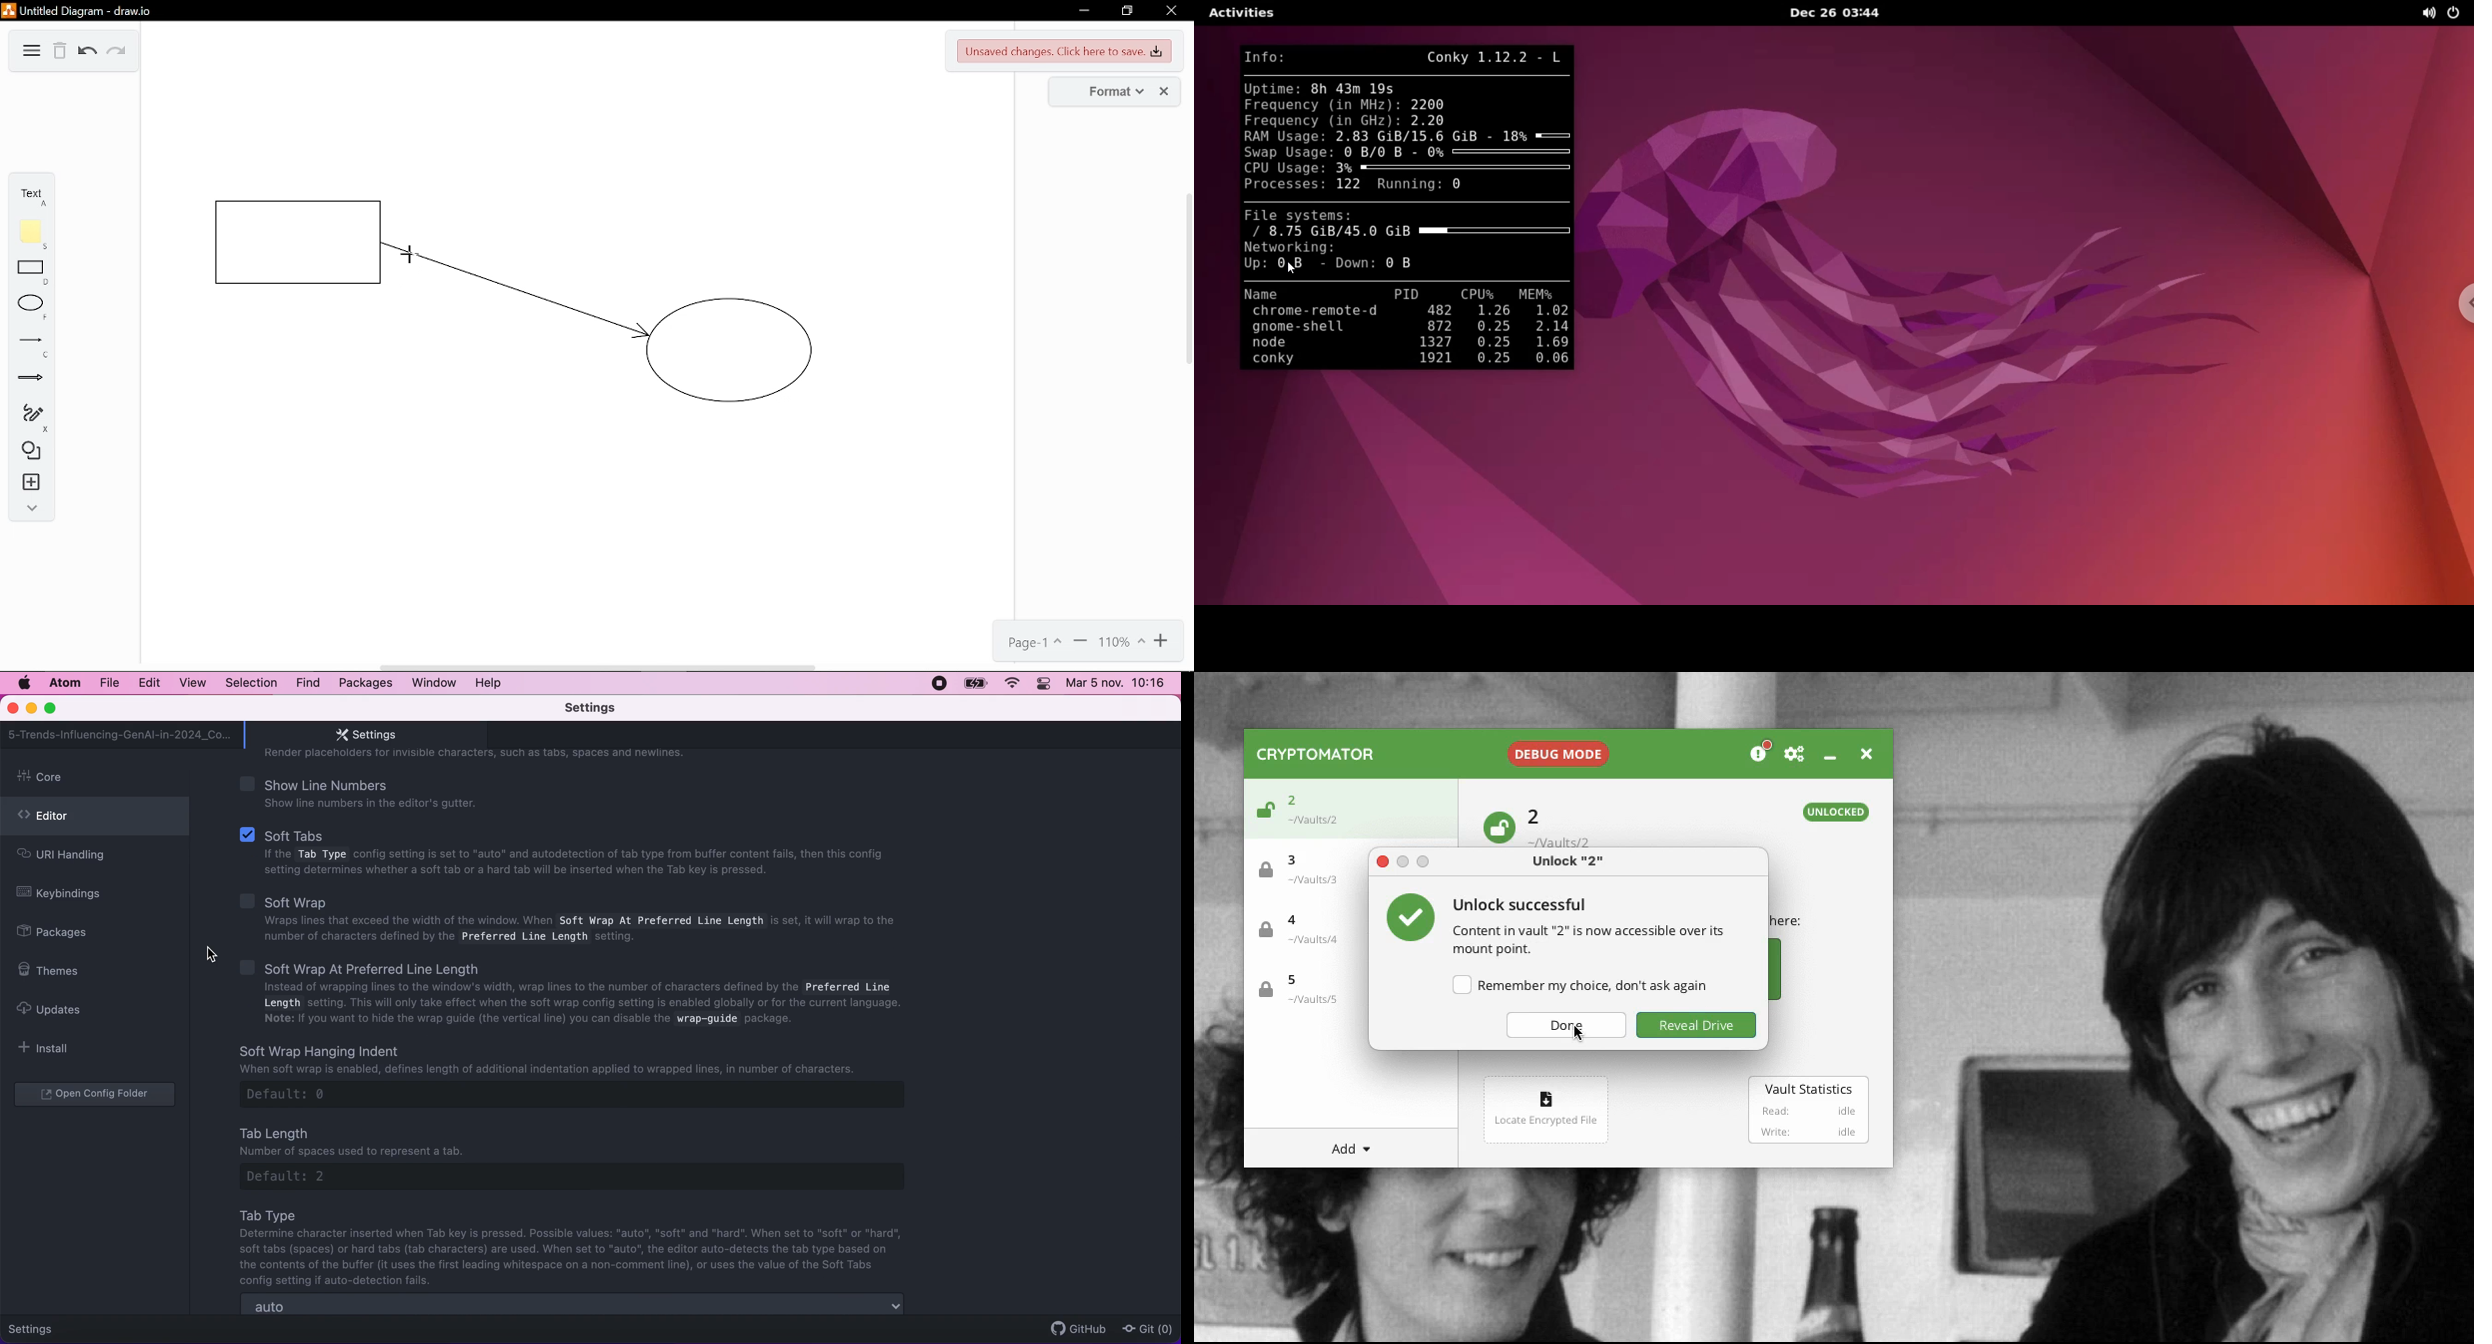 This screenshot has width=2492, height=1344. What do you see at coordinates (574, 1305) in the screenshot?
I see `auto scroll` at bounding box center [574, 1305].